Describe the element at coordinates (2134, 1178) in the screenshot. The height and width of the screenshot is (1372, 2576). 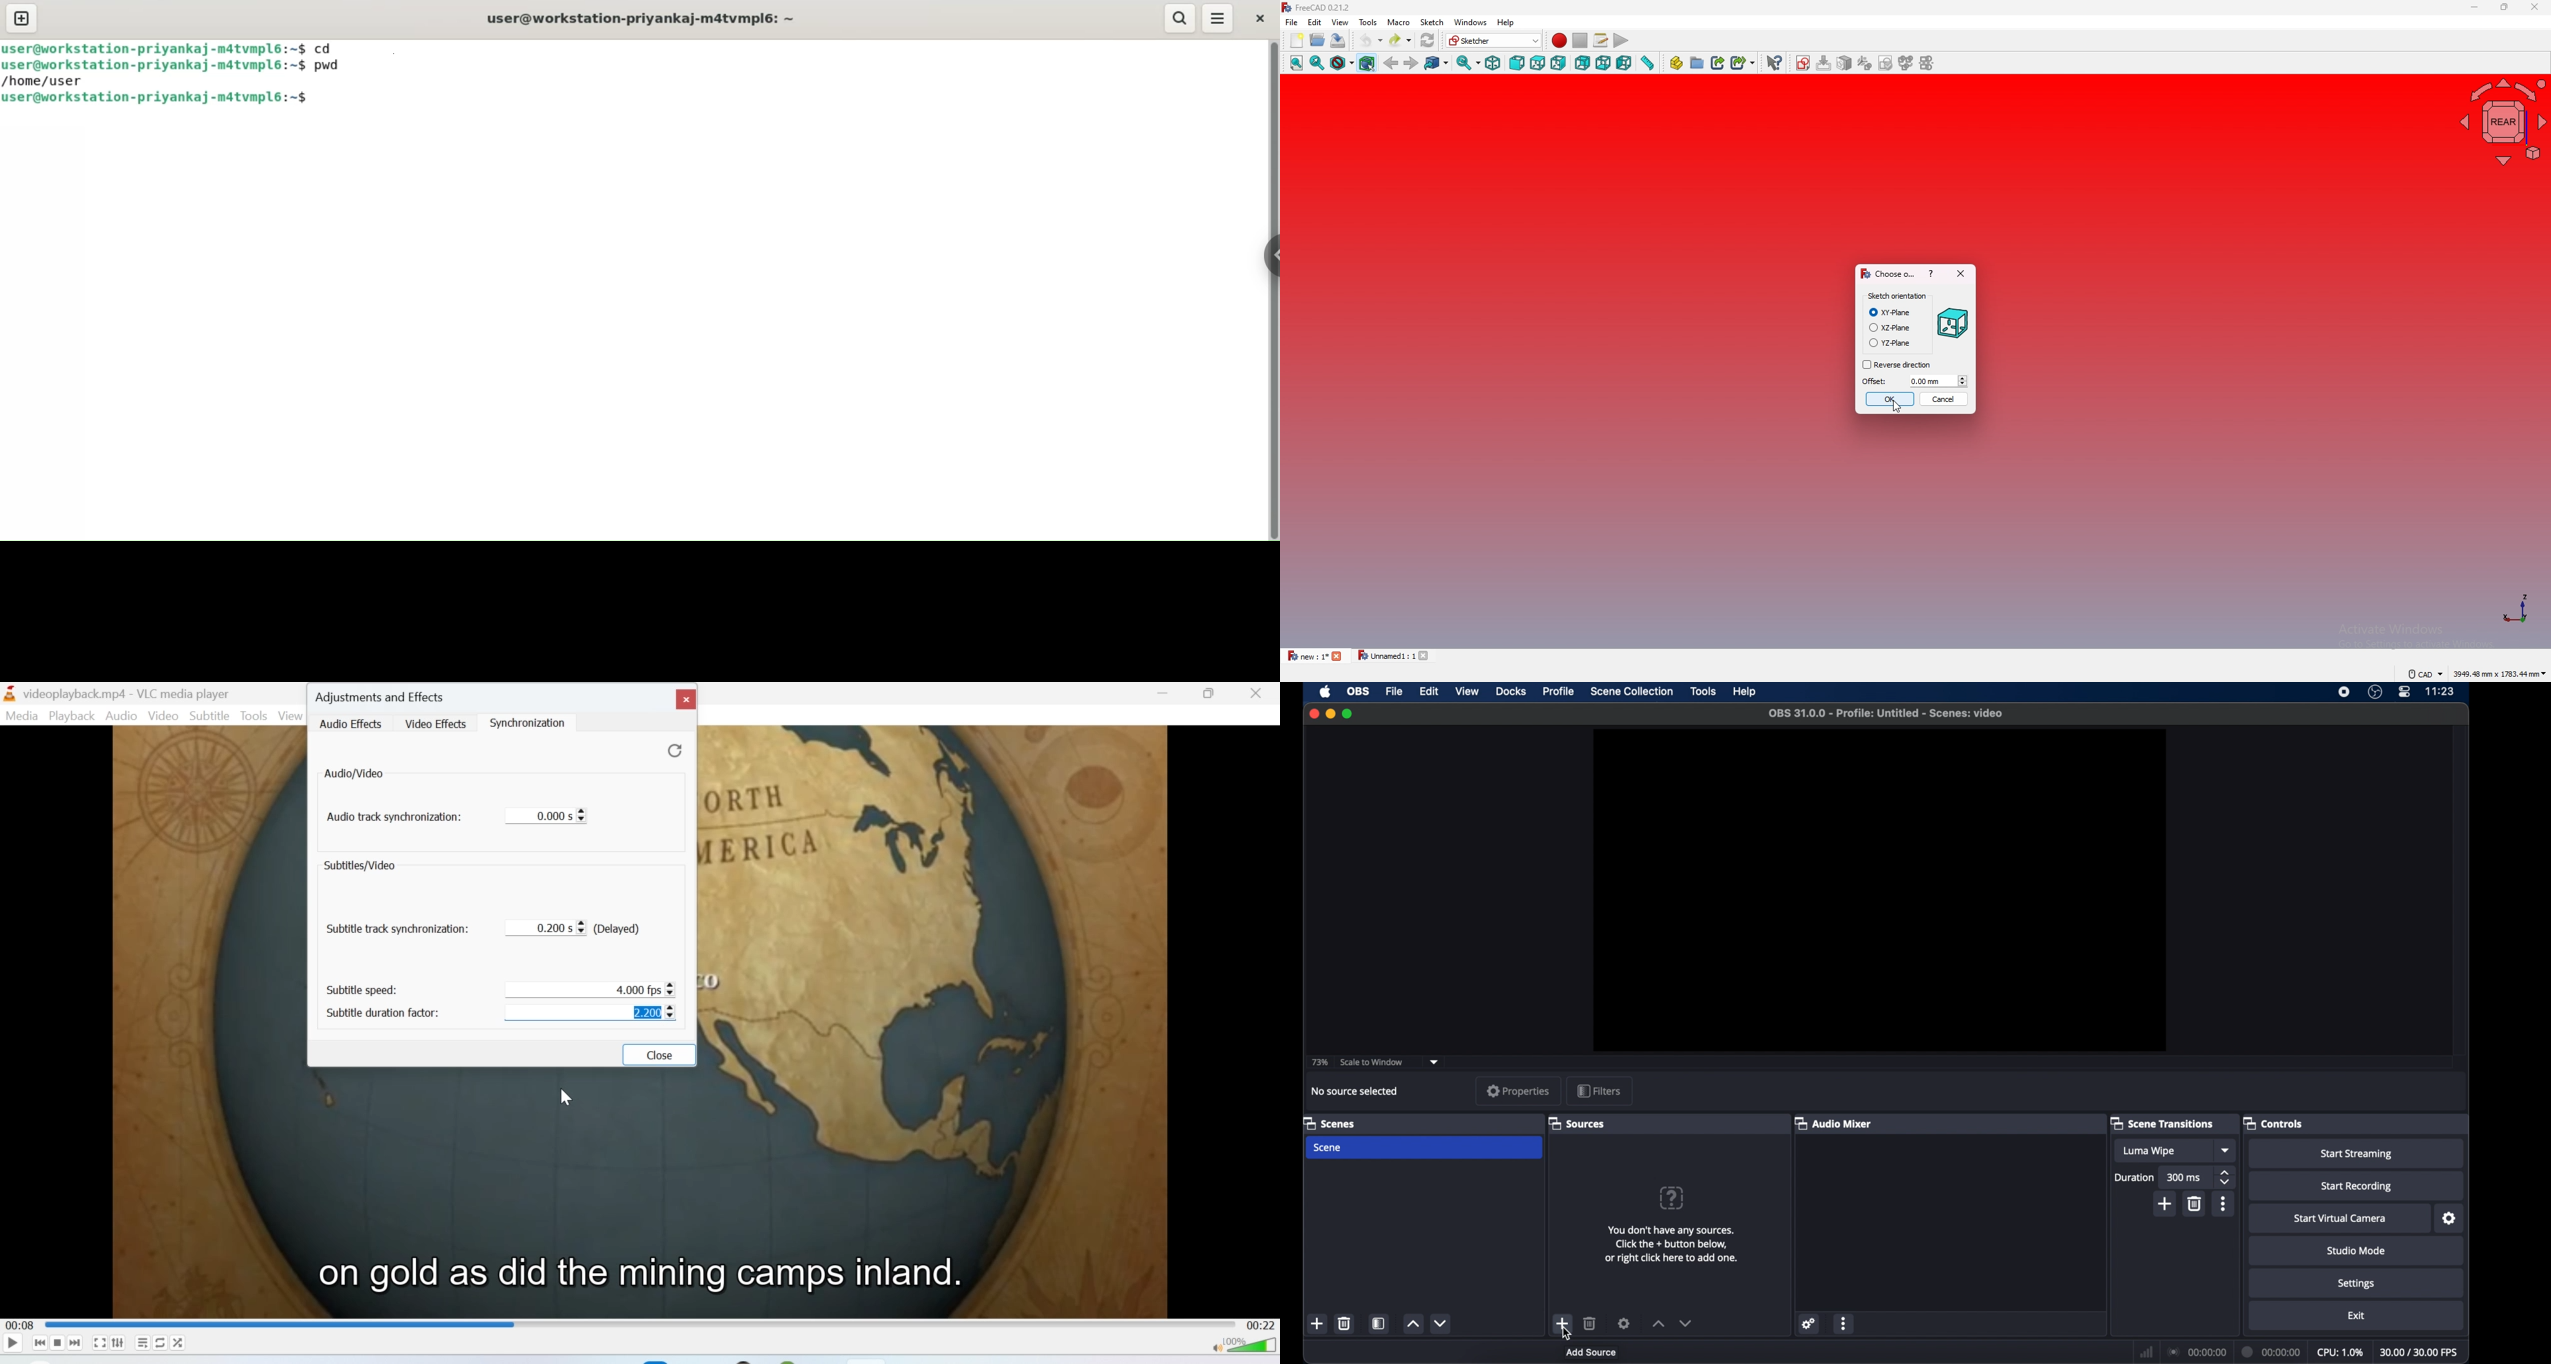
I see `duration` at that location.